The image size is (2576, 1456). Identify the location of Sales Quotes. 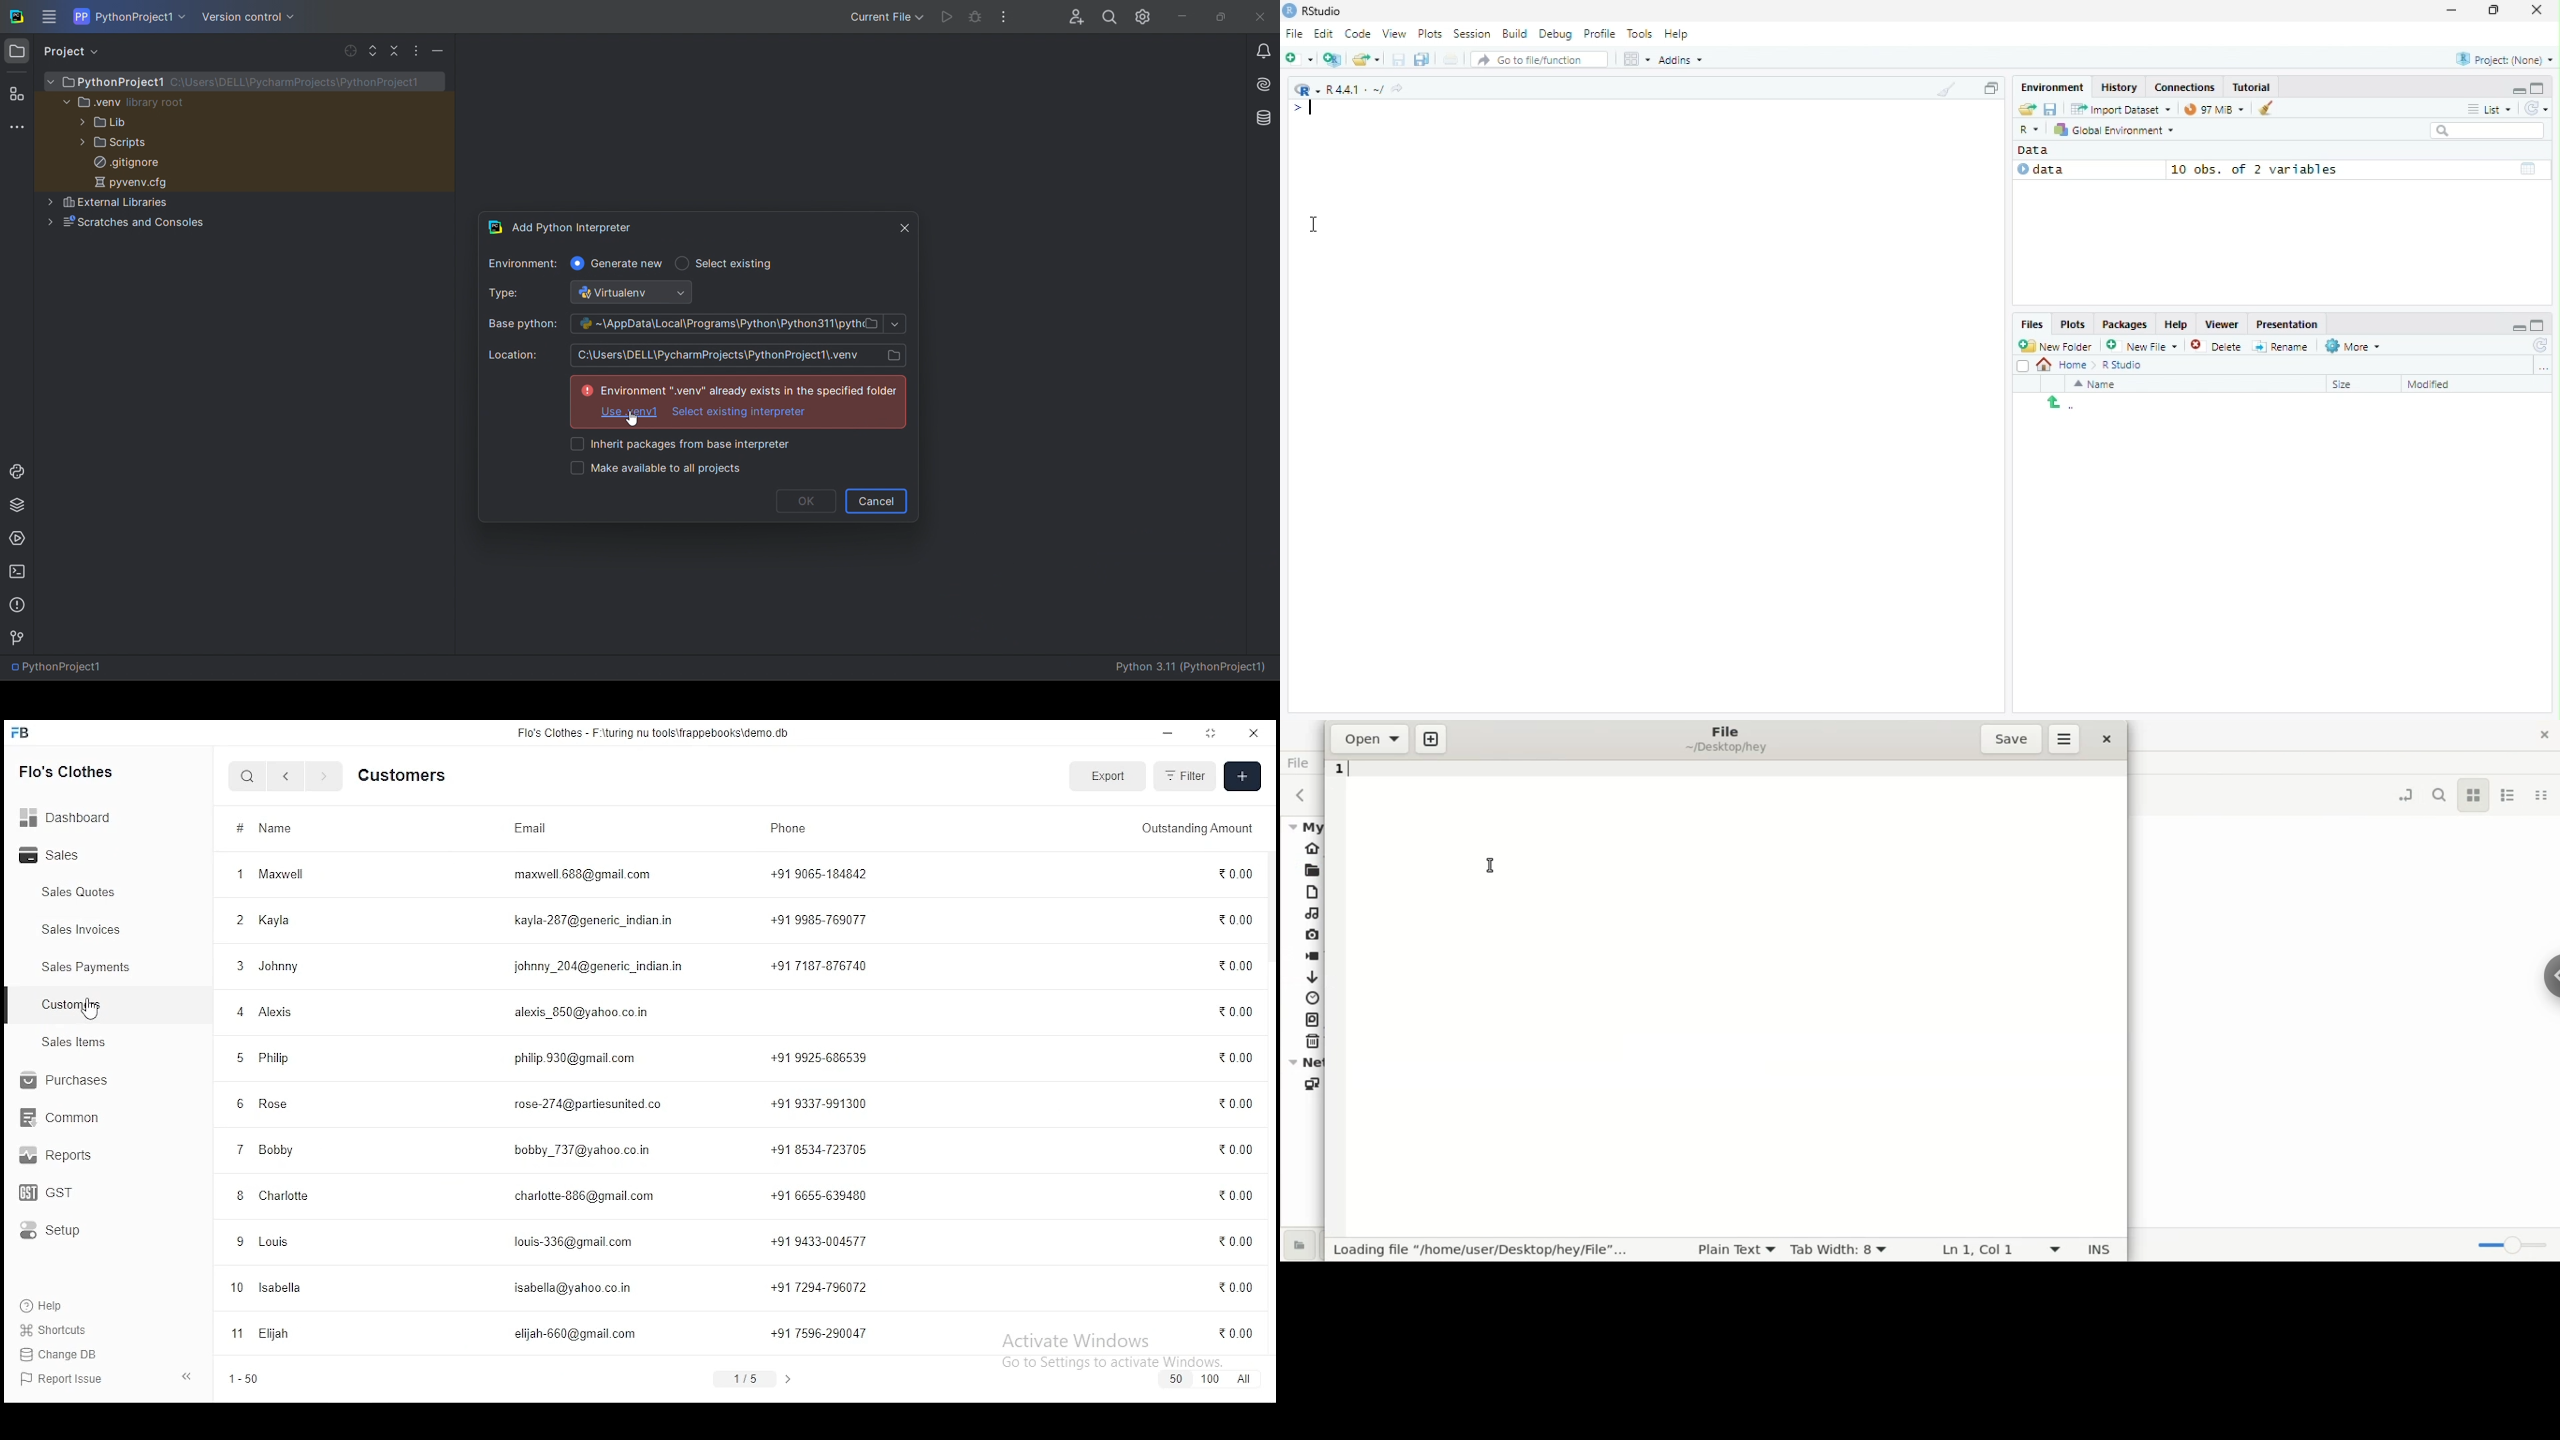
(79, 892).